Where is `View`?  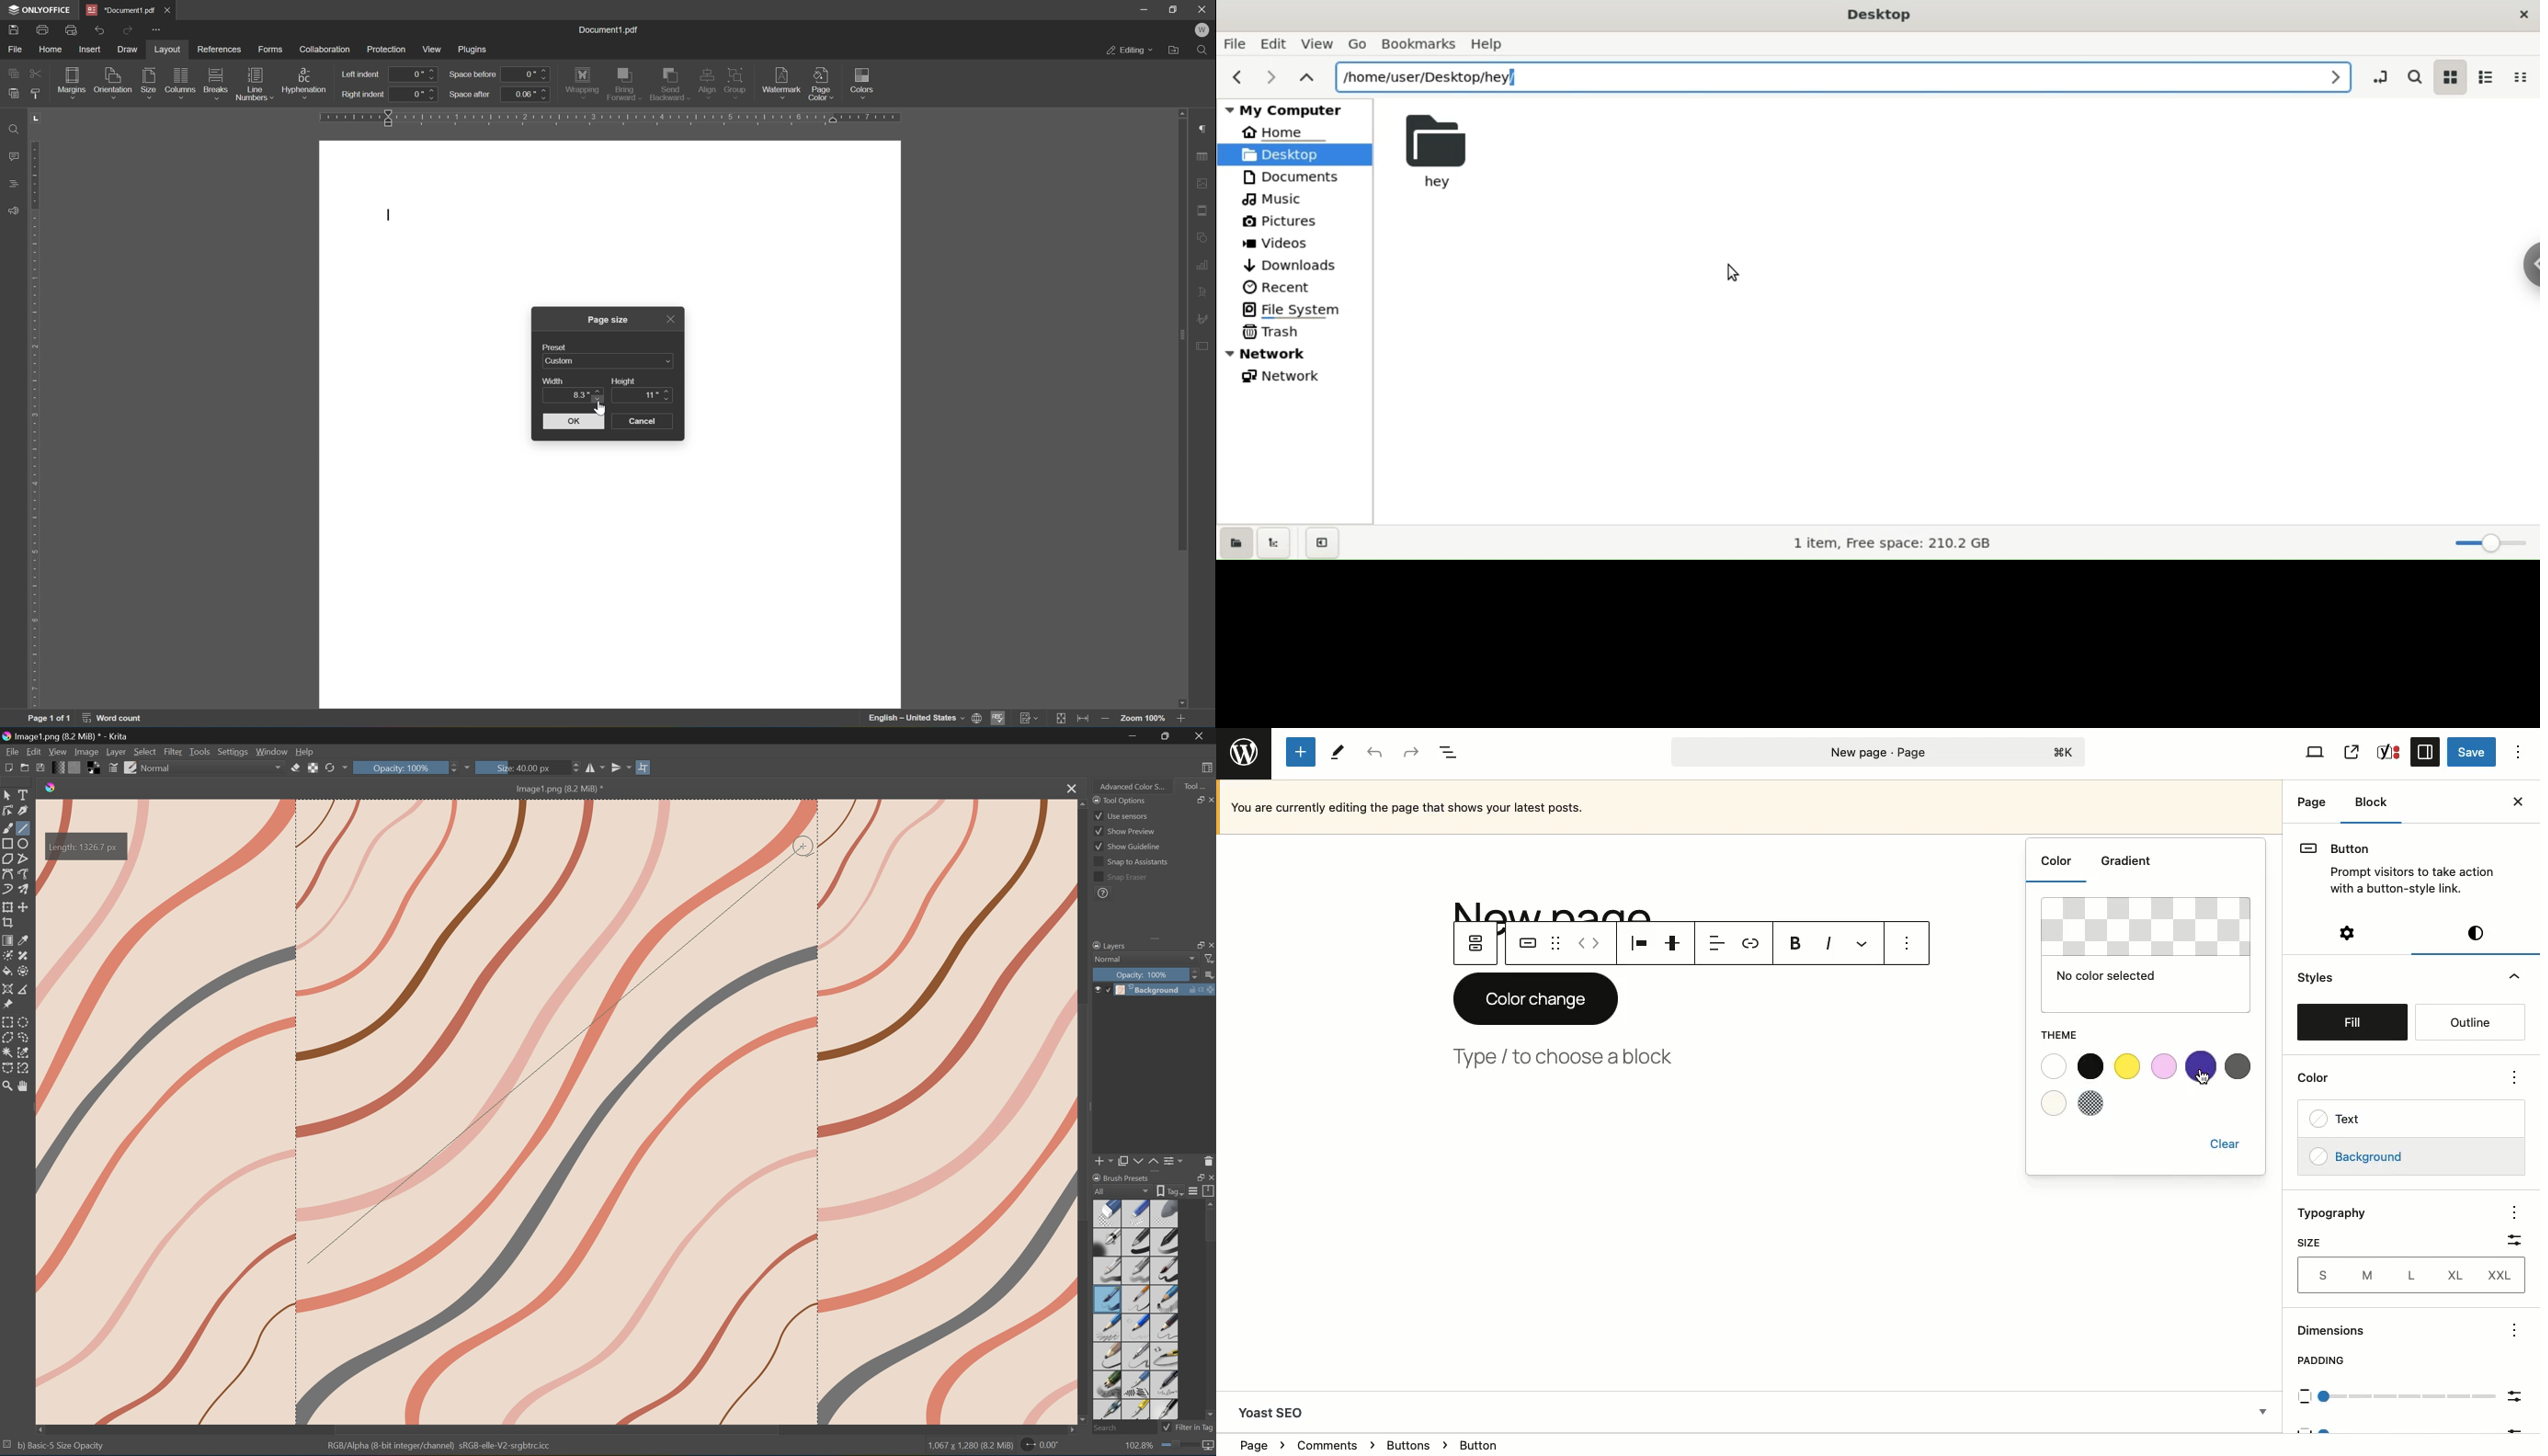 View is located at coordinates (2315, 752).